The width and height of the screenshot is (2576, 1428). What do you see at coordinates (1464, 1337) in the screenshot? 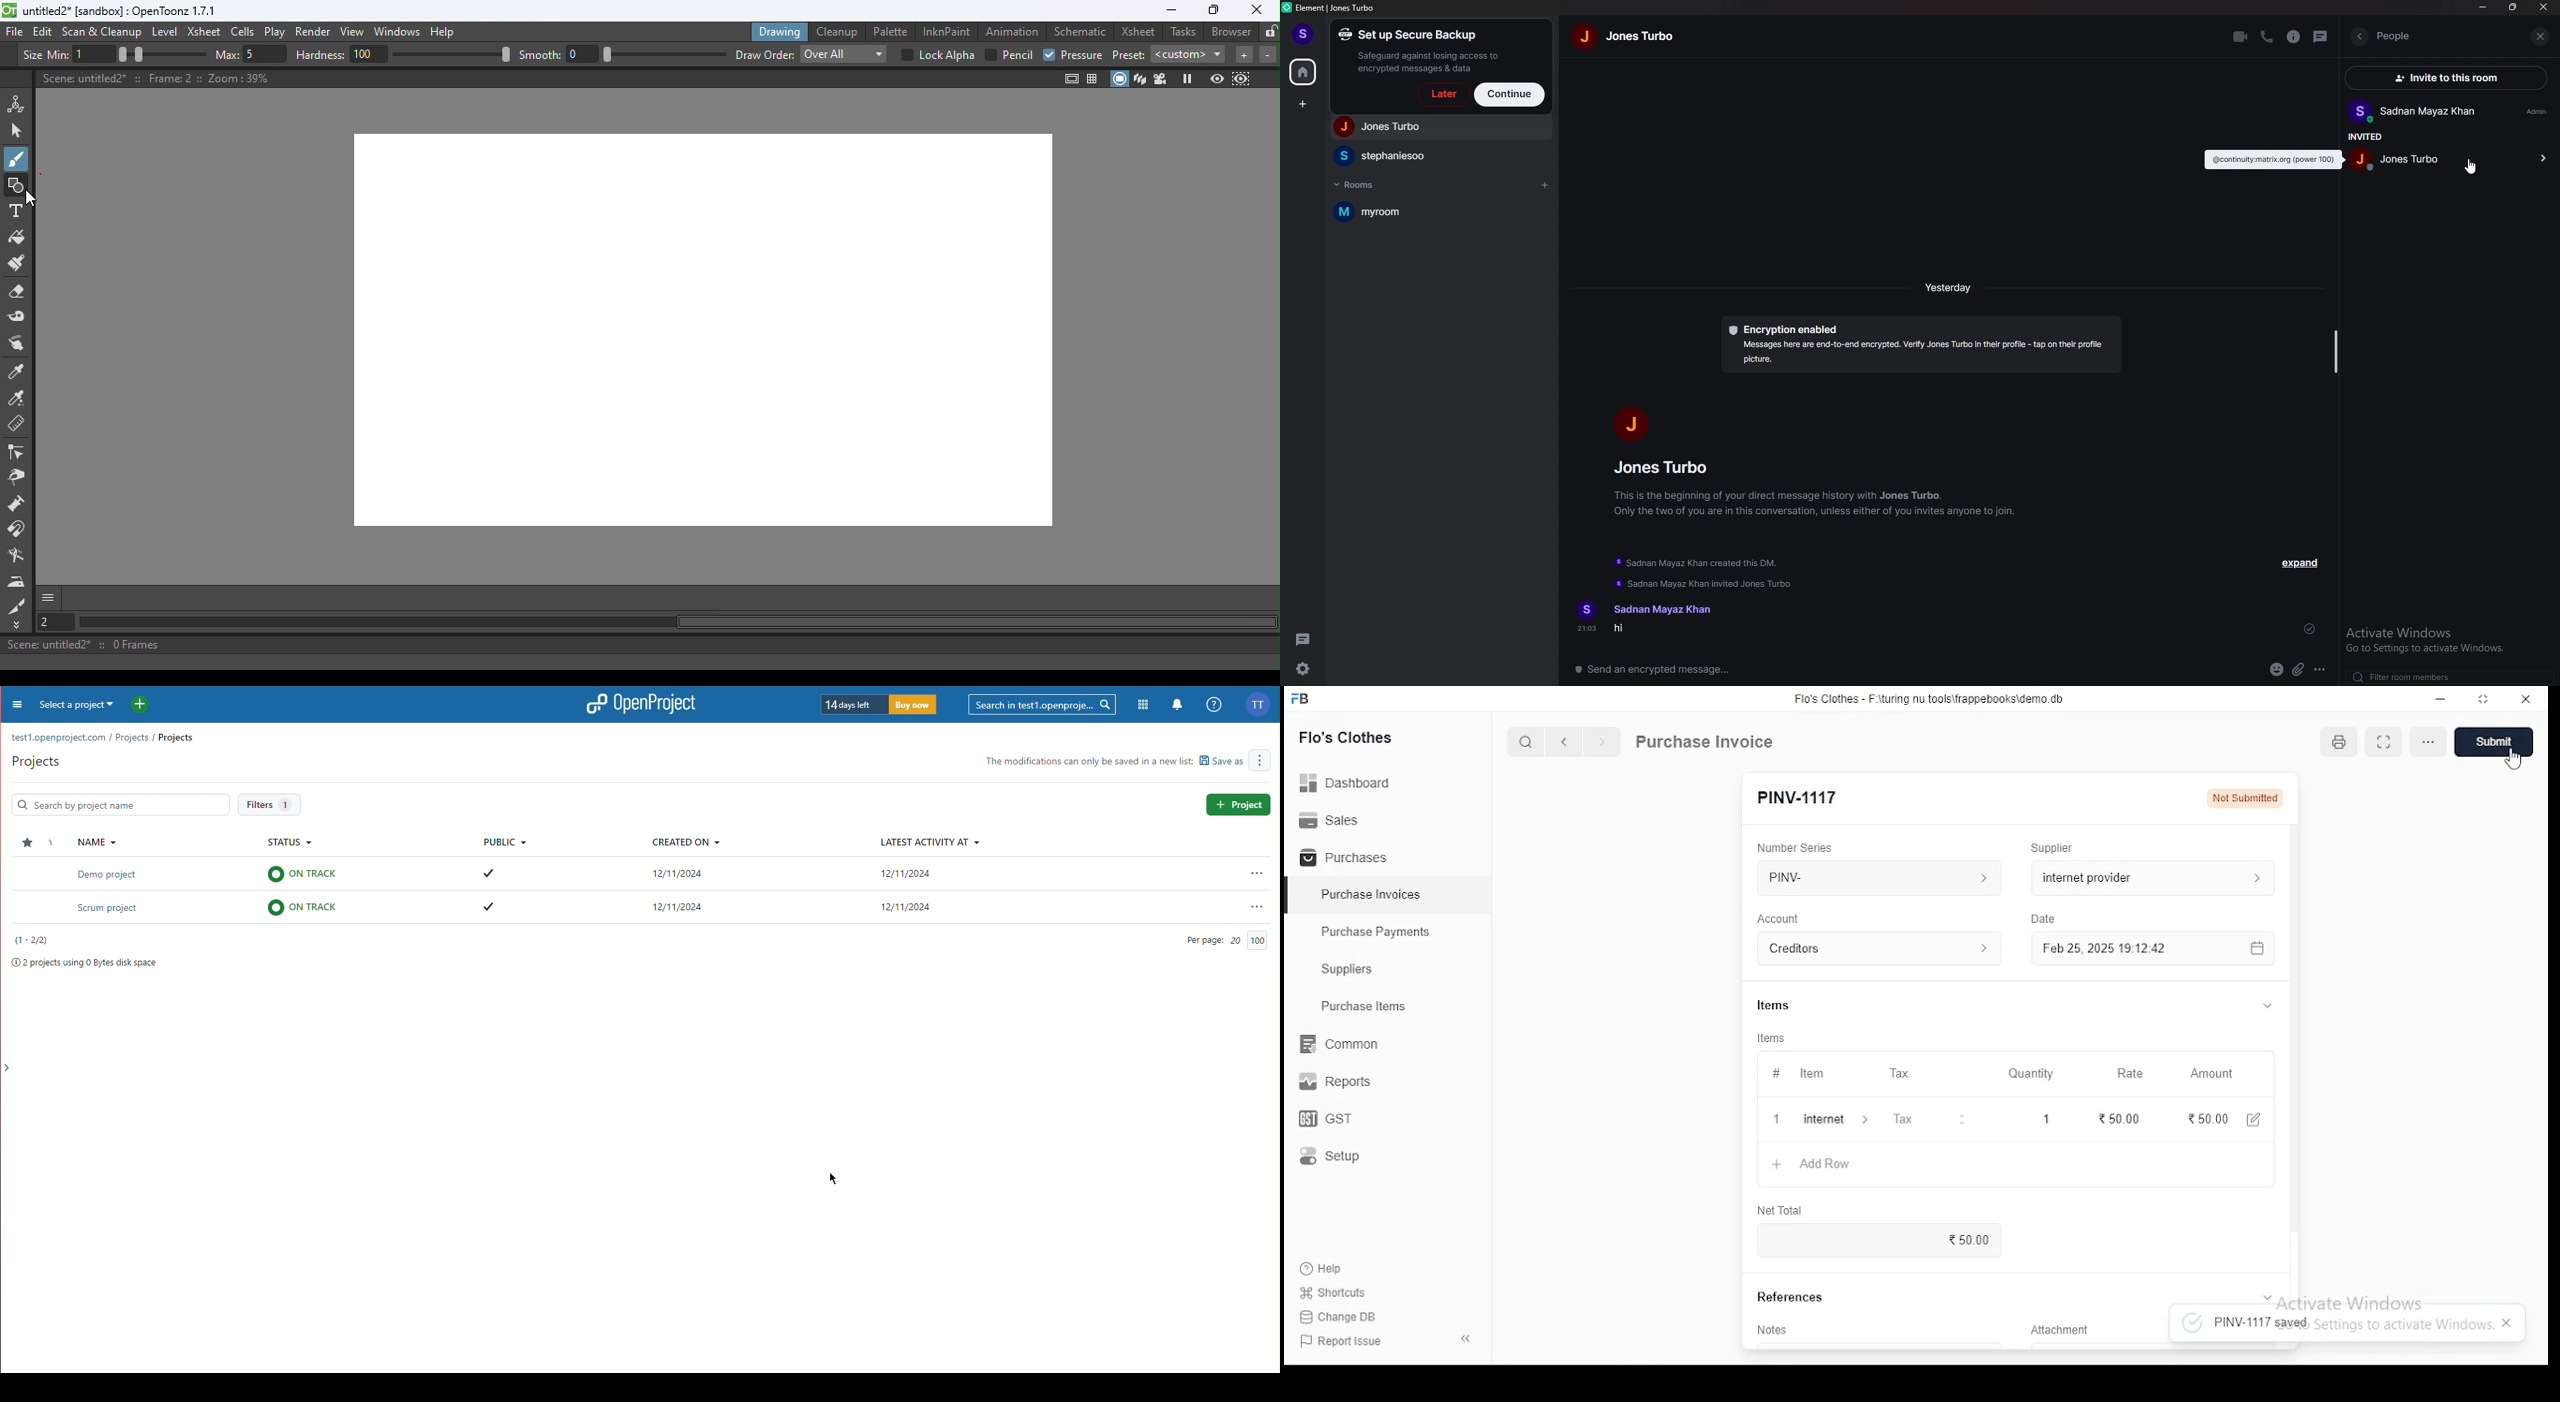
I see `close pane` at bounding box center [1464, 1337].